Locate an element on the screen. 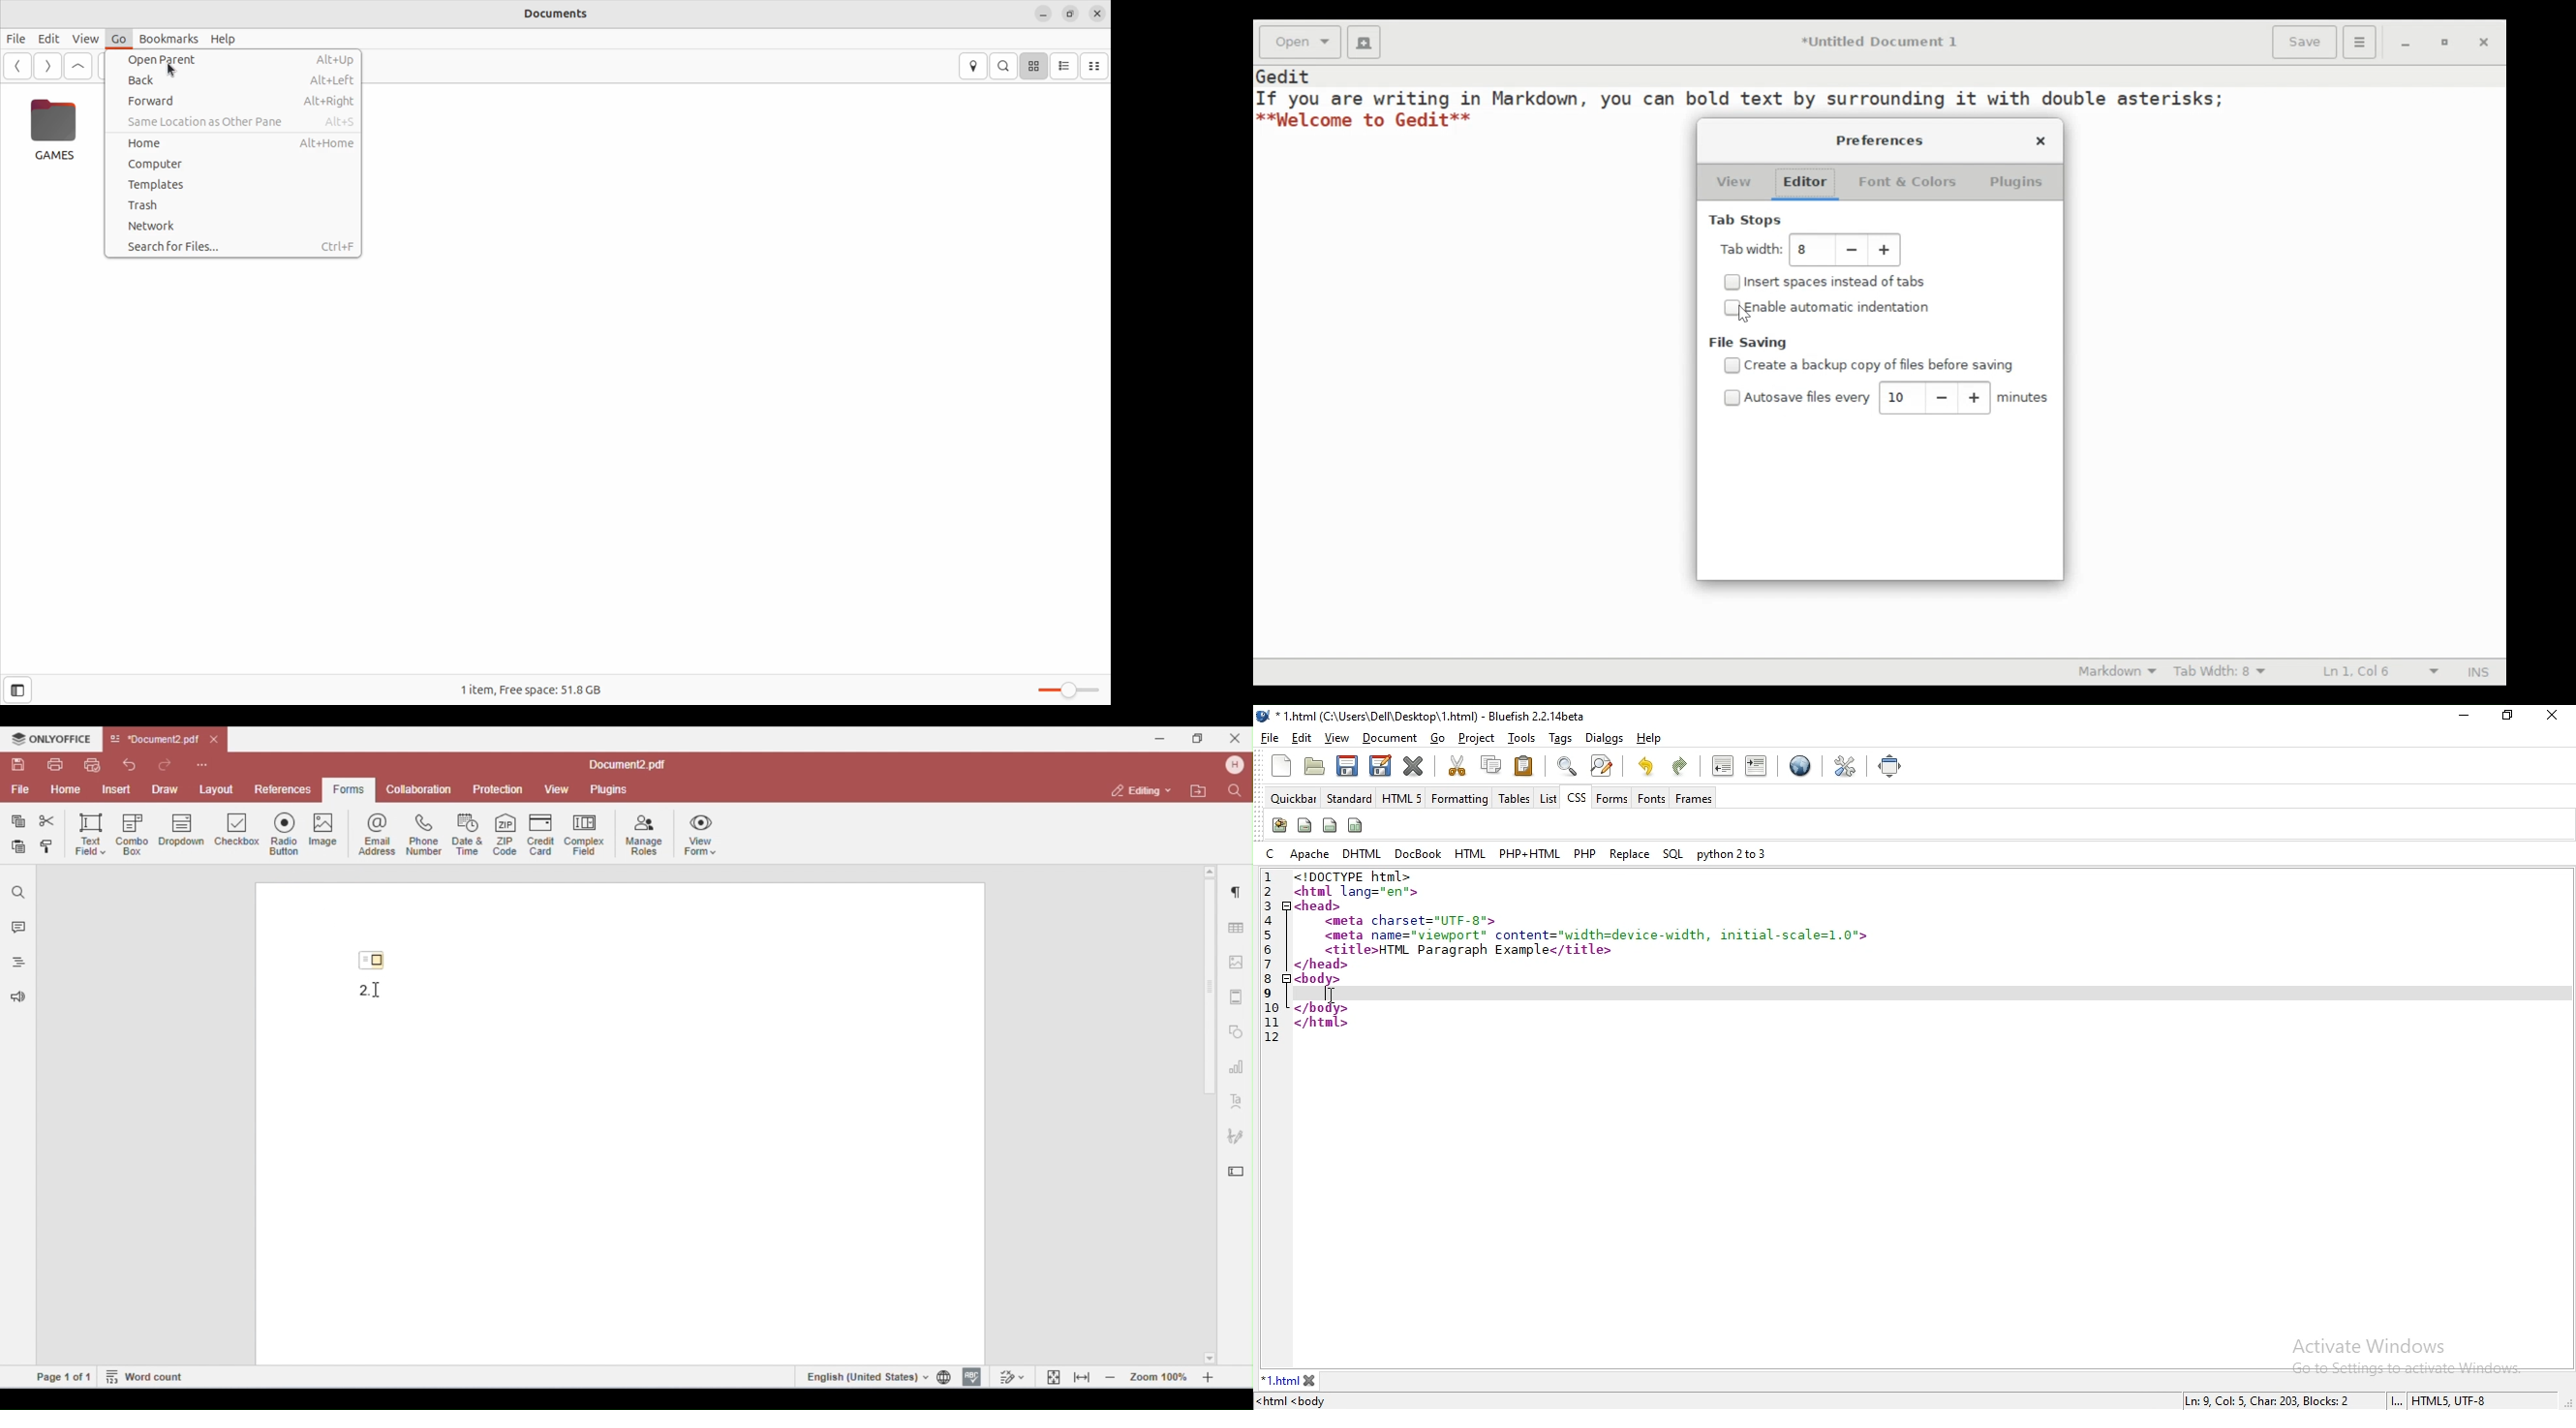 This screenshot has width=2576, height=1428. Checkbox is located at coordinates (1733, 365).